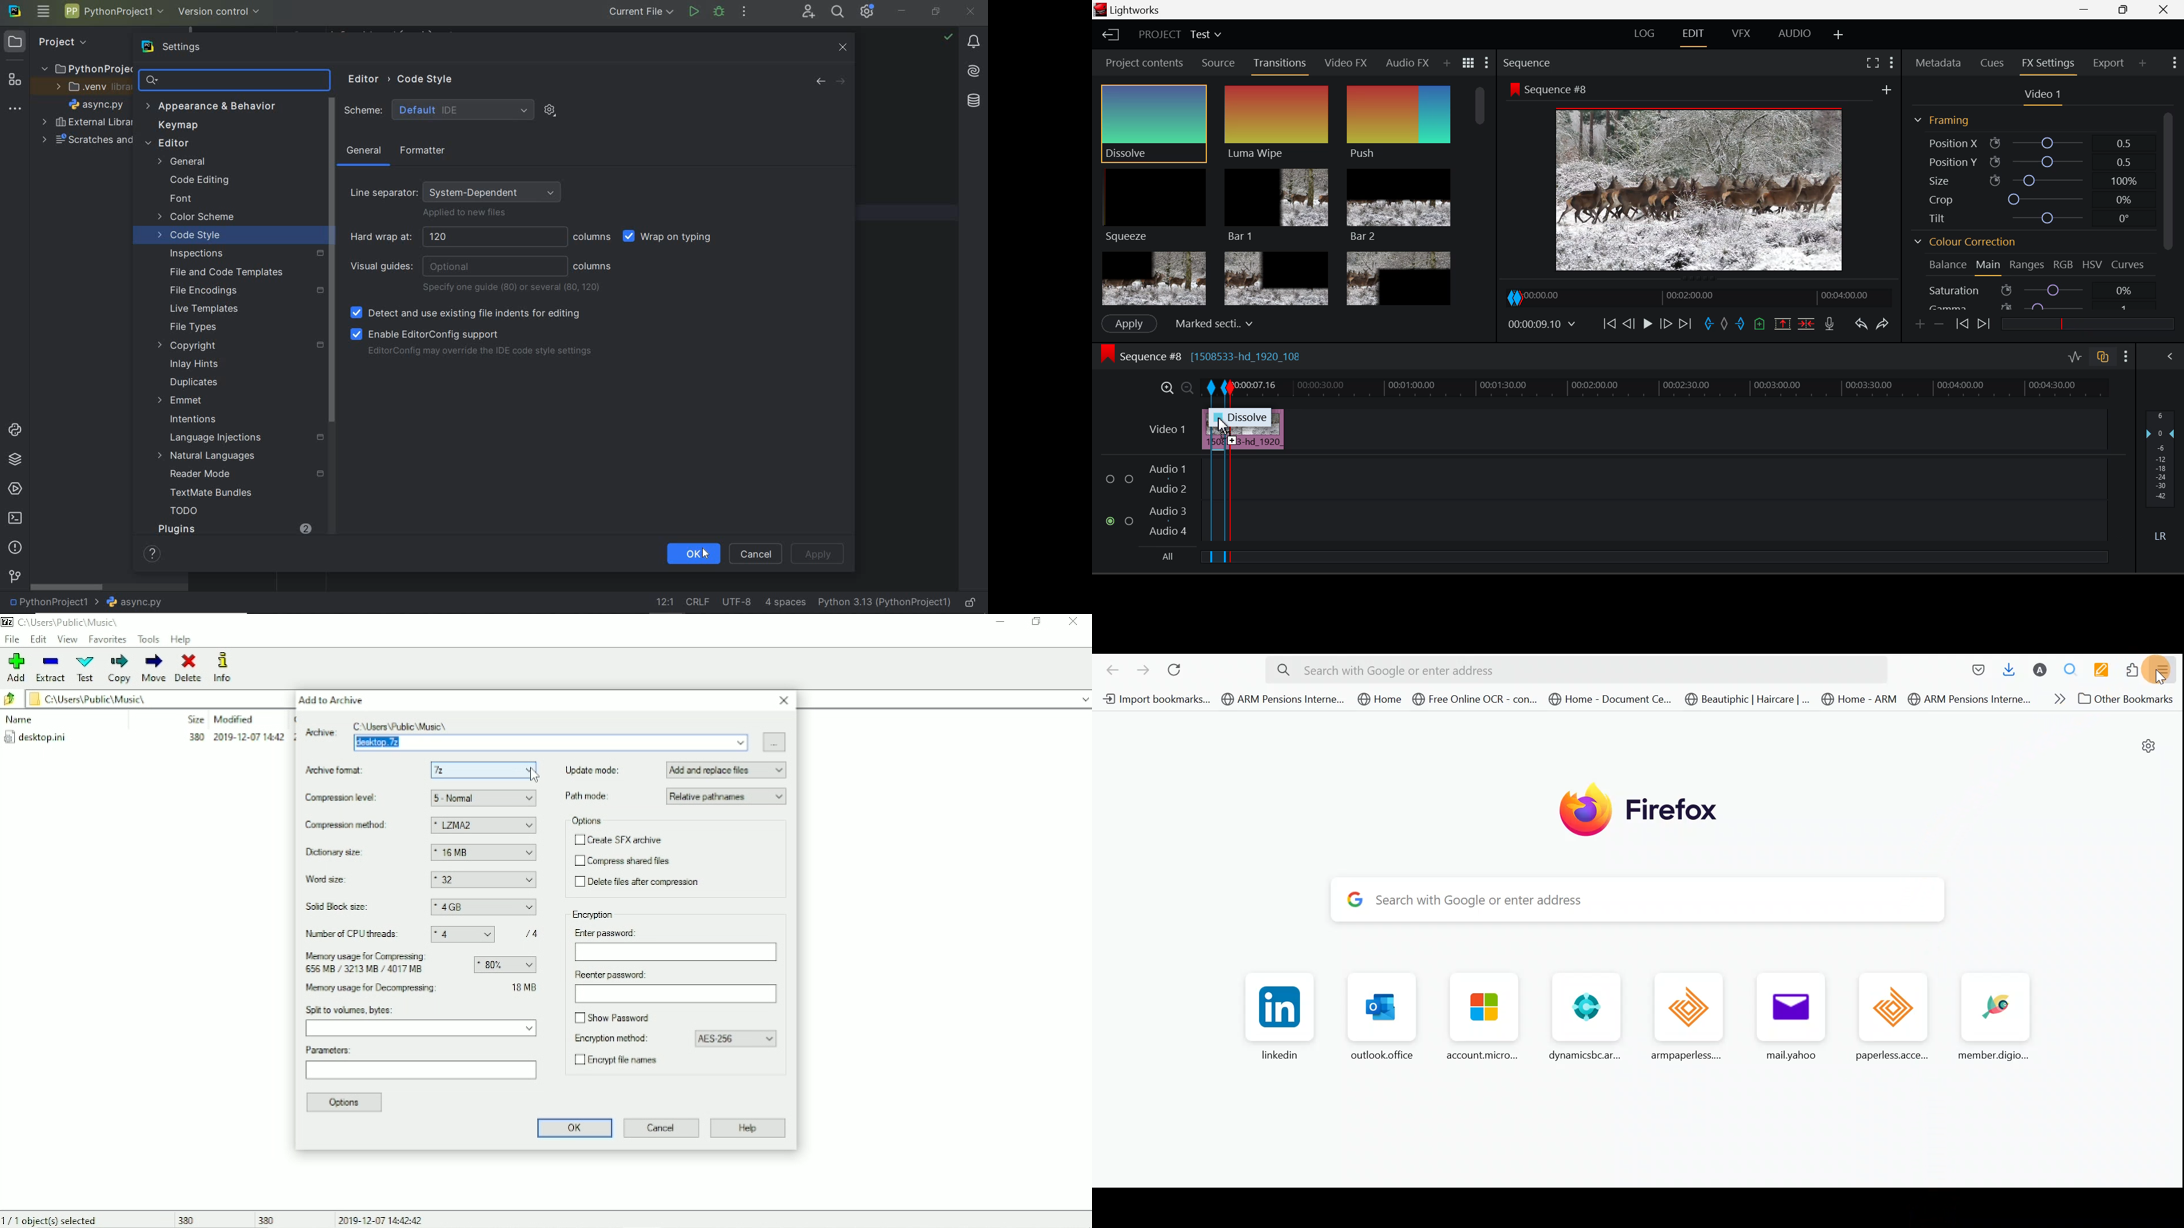  I want to click on Go Back, so click(1628, 325).